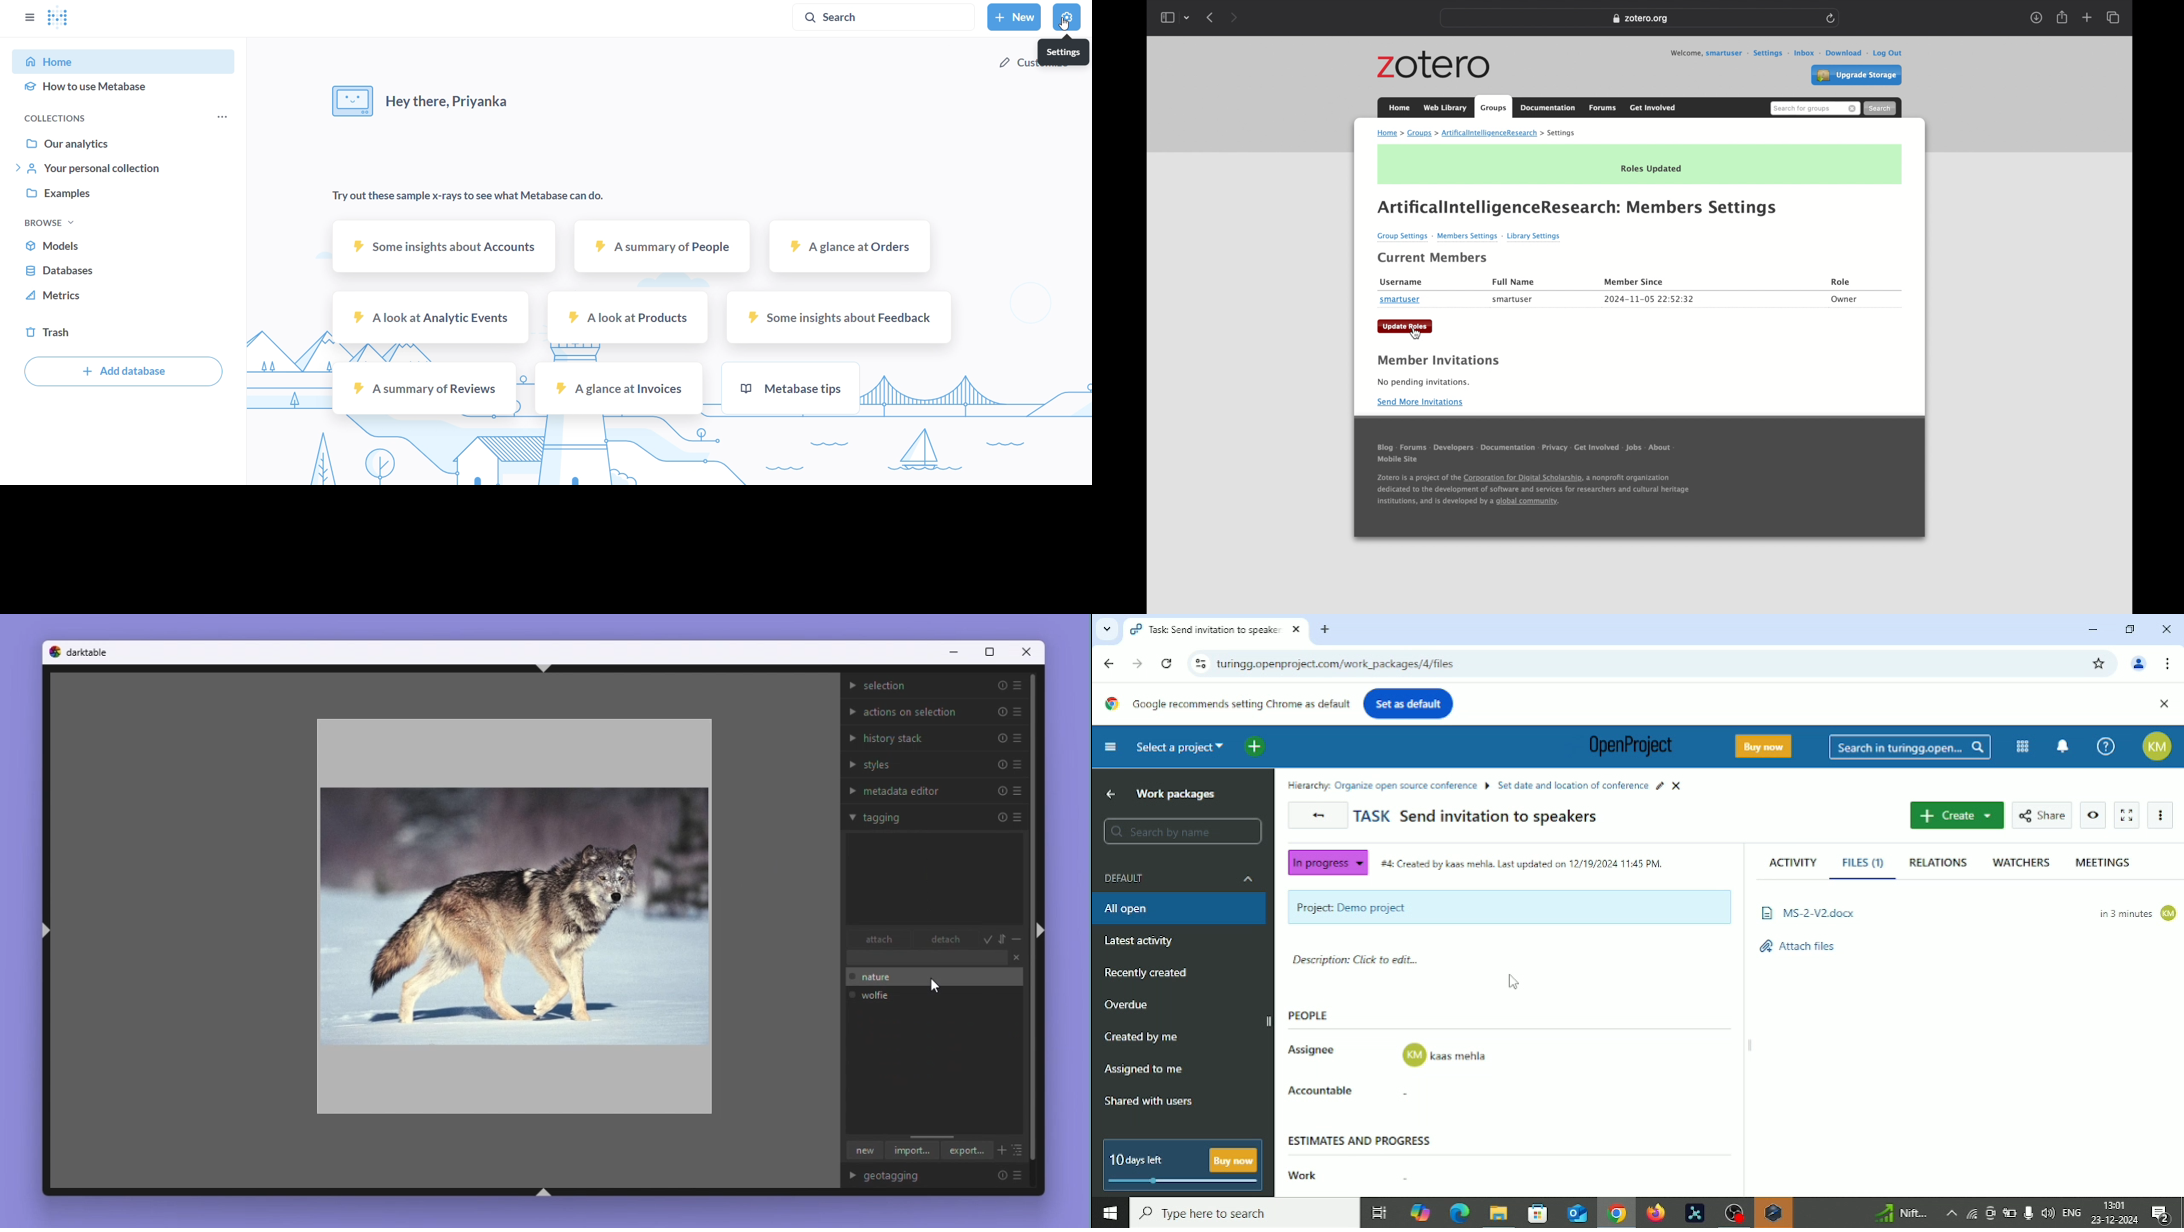 The height and width of the screenshot is (1232, 2184). What do you see at coordinates (1400, 107) in the screenshot?
I see `home` at bounding box center [1400, 107].